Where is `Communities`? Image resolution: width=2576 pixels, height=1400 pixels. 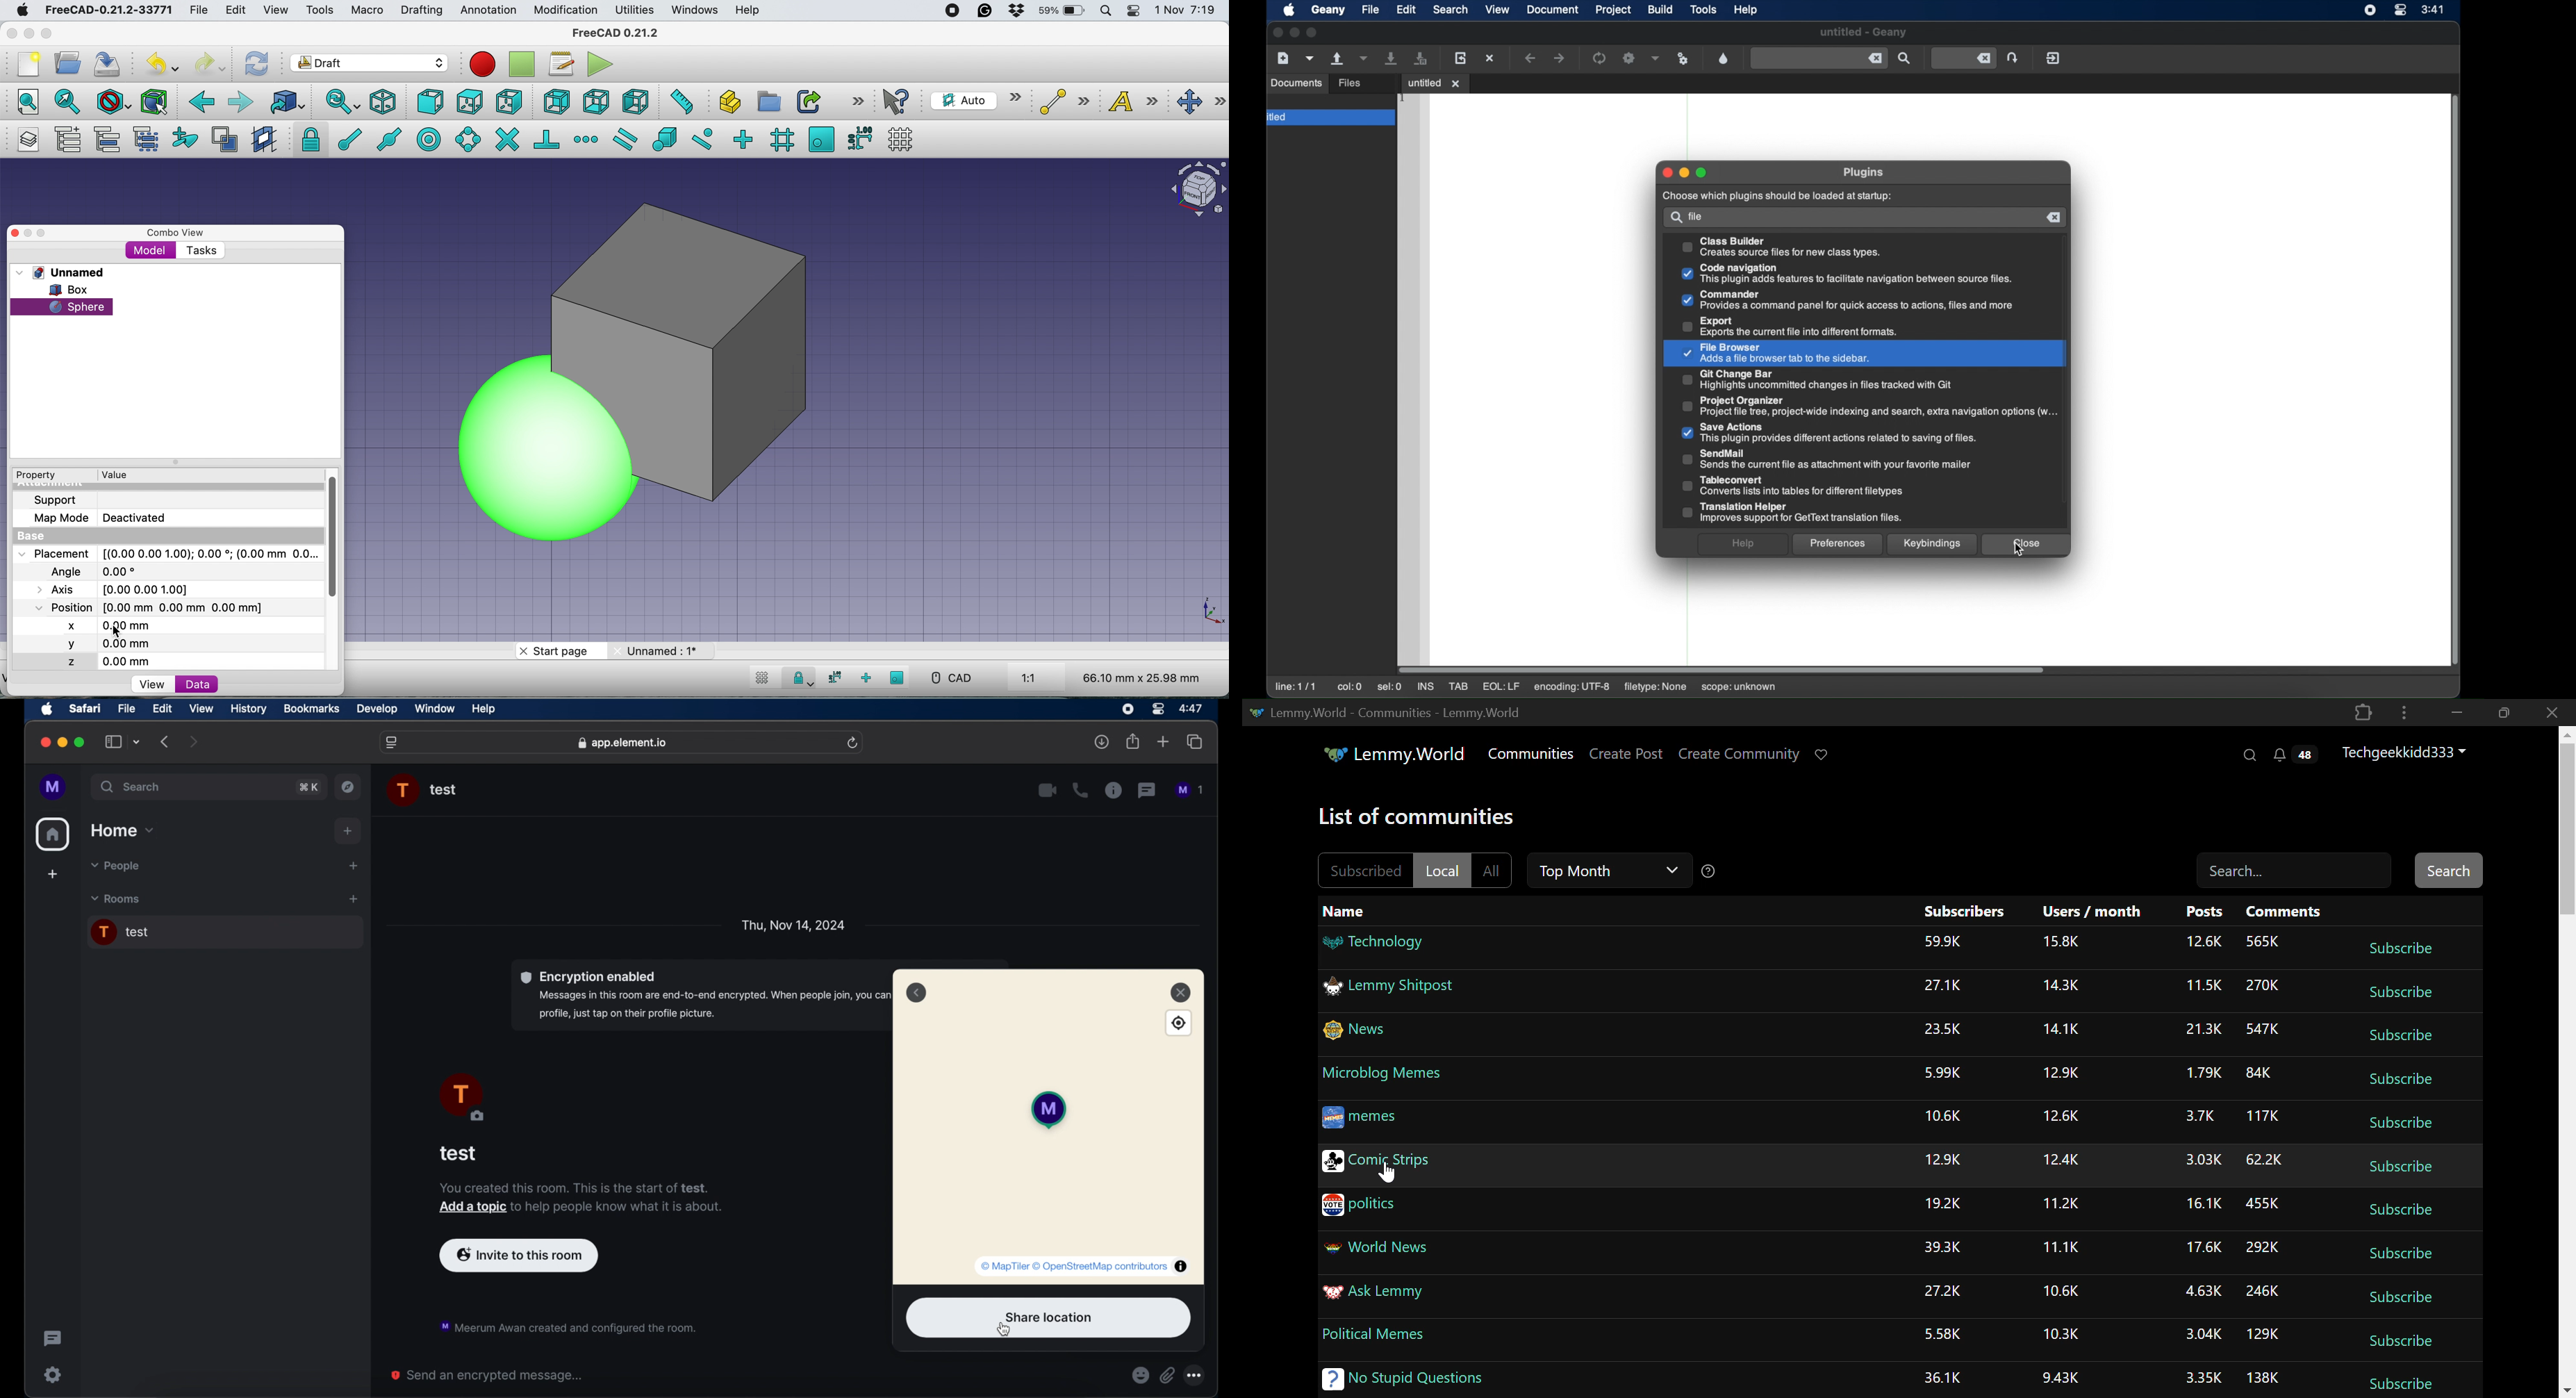
Communities is located at coordinates (1530, 753).